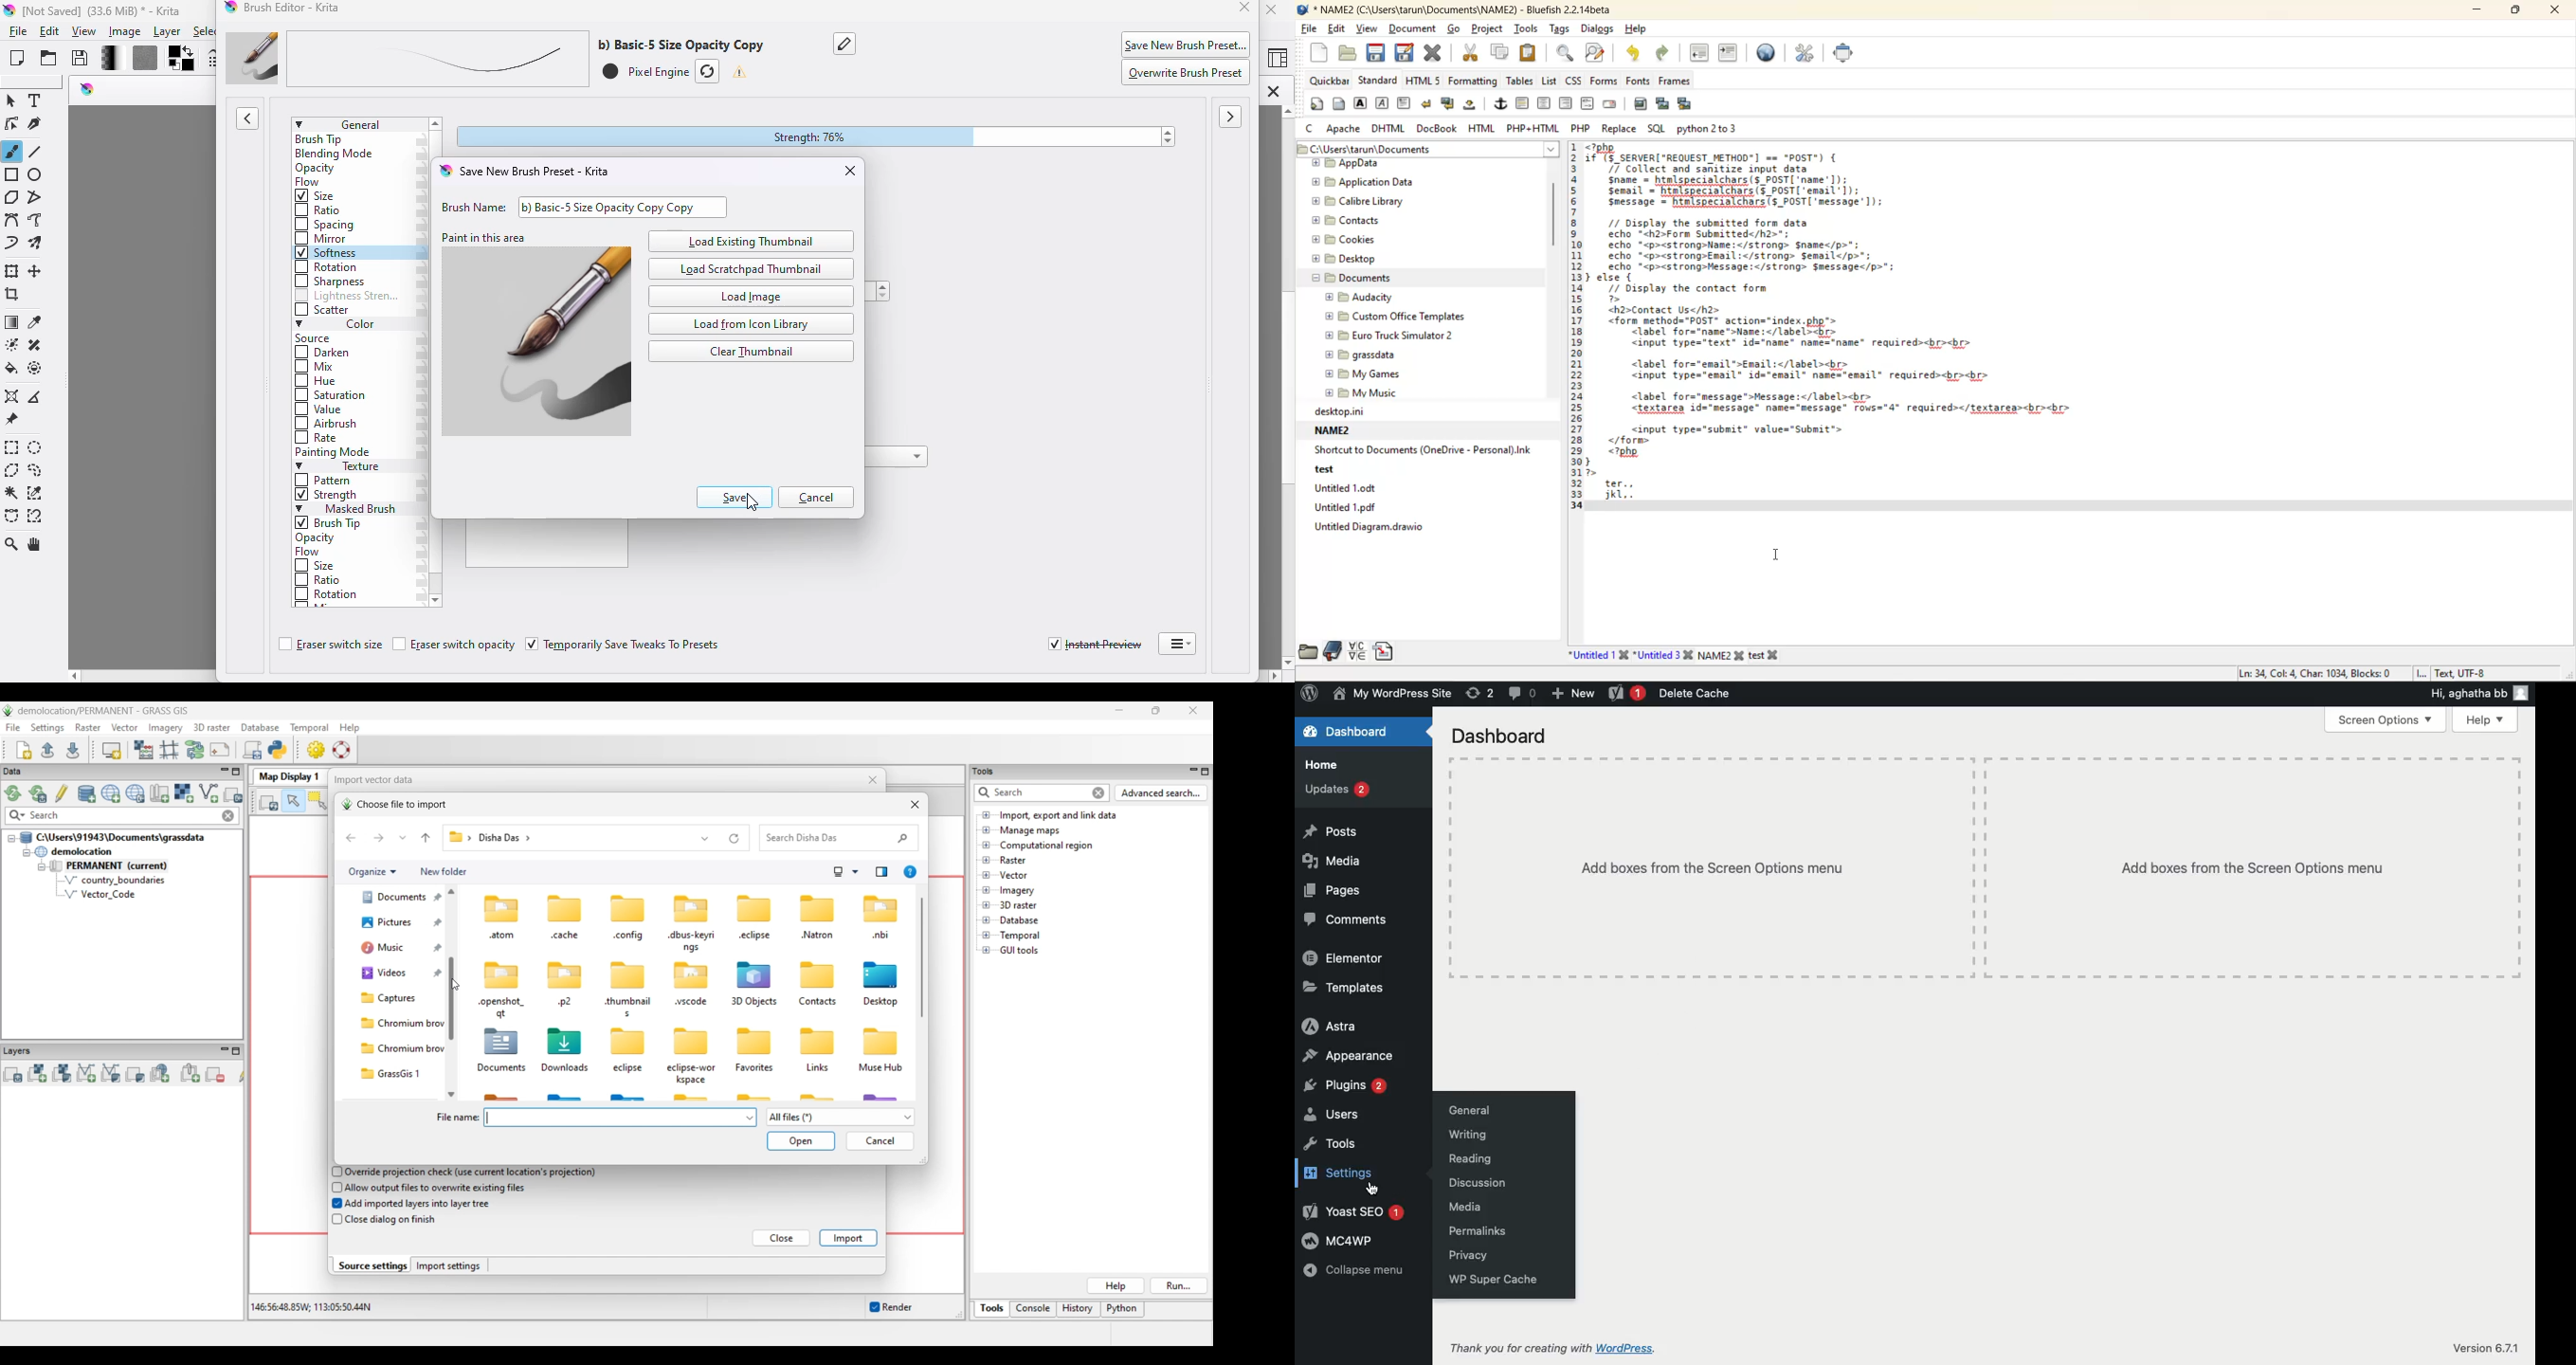 The image size is (2576, 1372). I want to click on test, so click(1773, 653).